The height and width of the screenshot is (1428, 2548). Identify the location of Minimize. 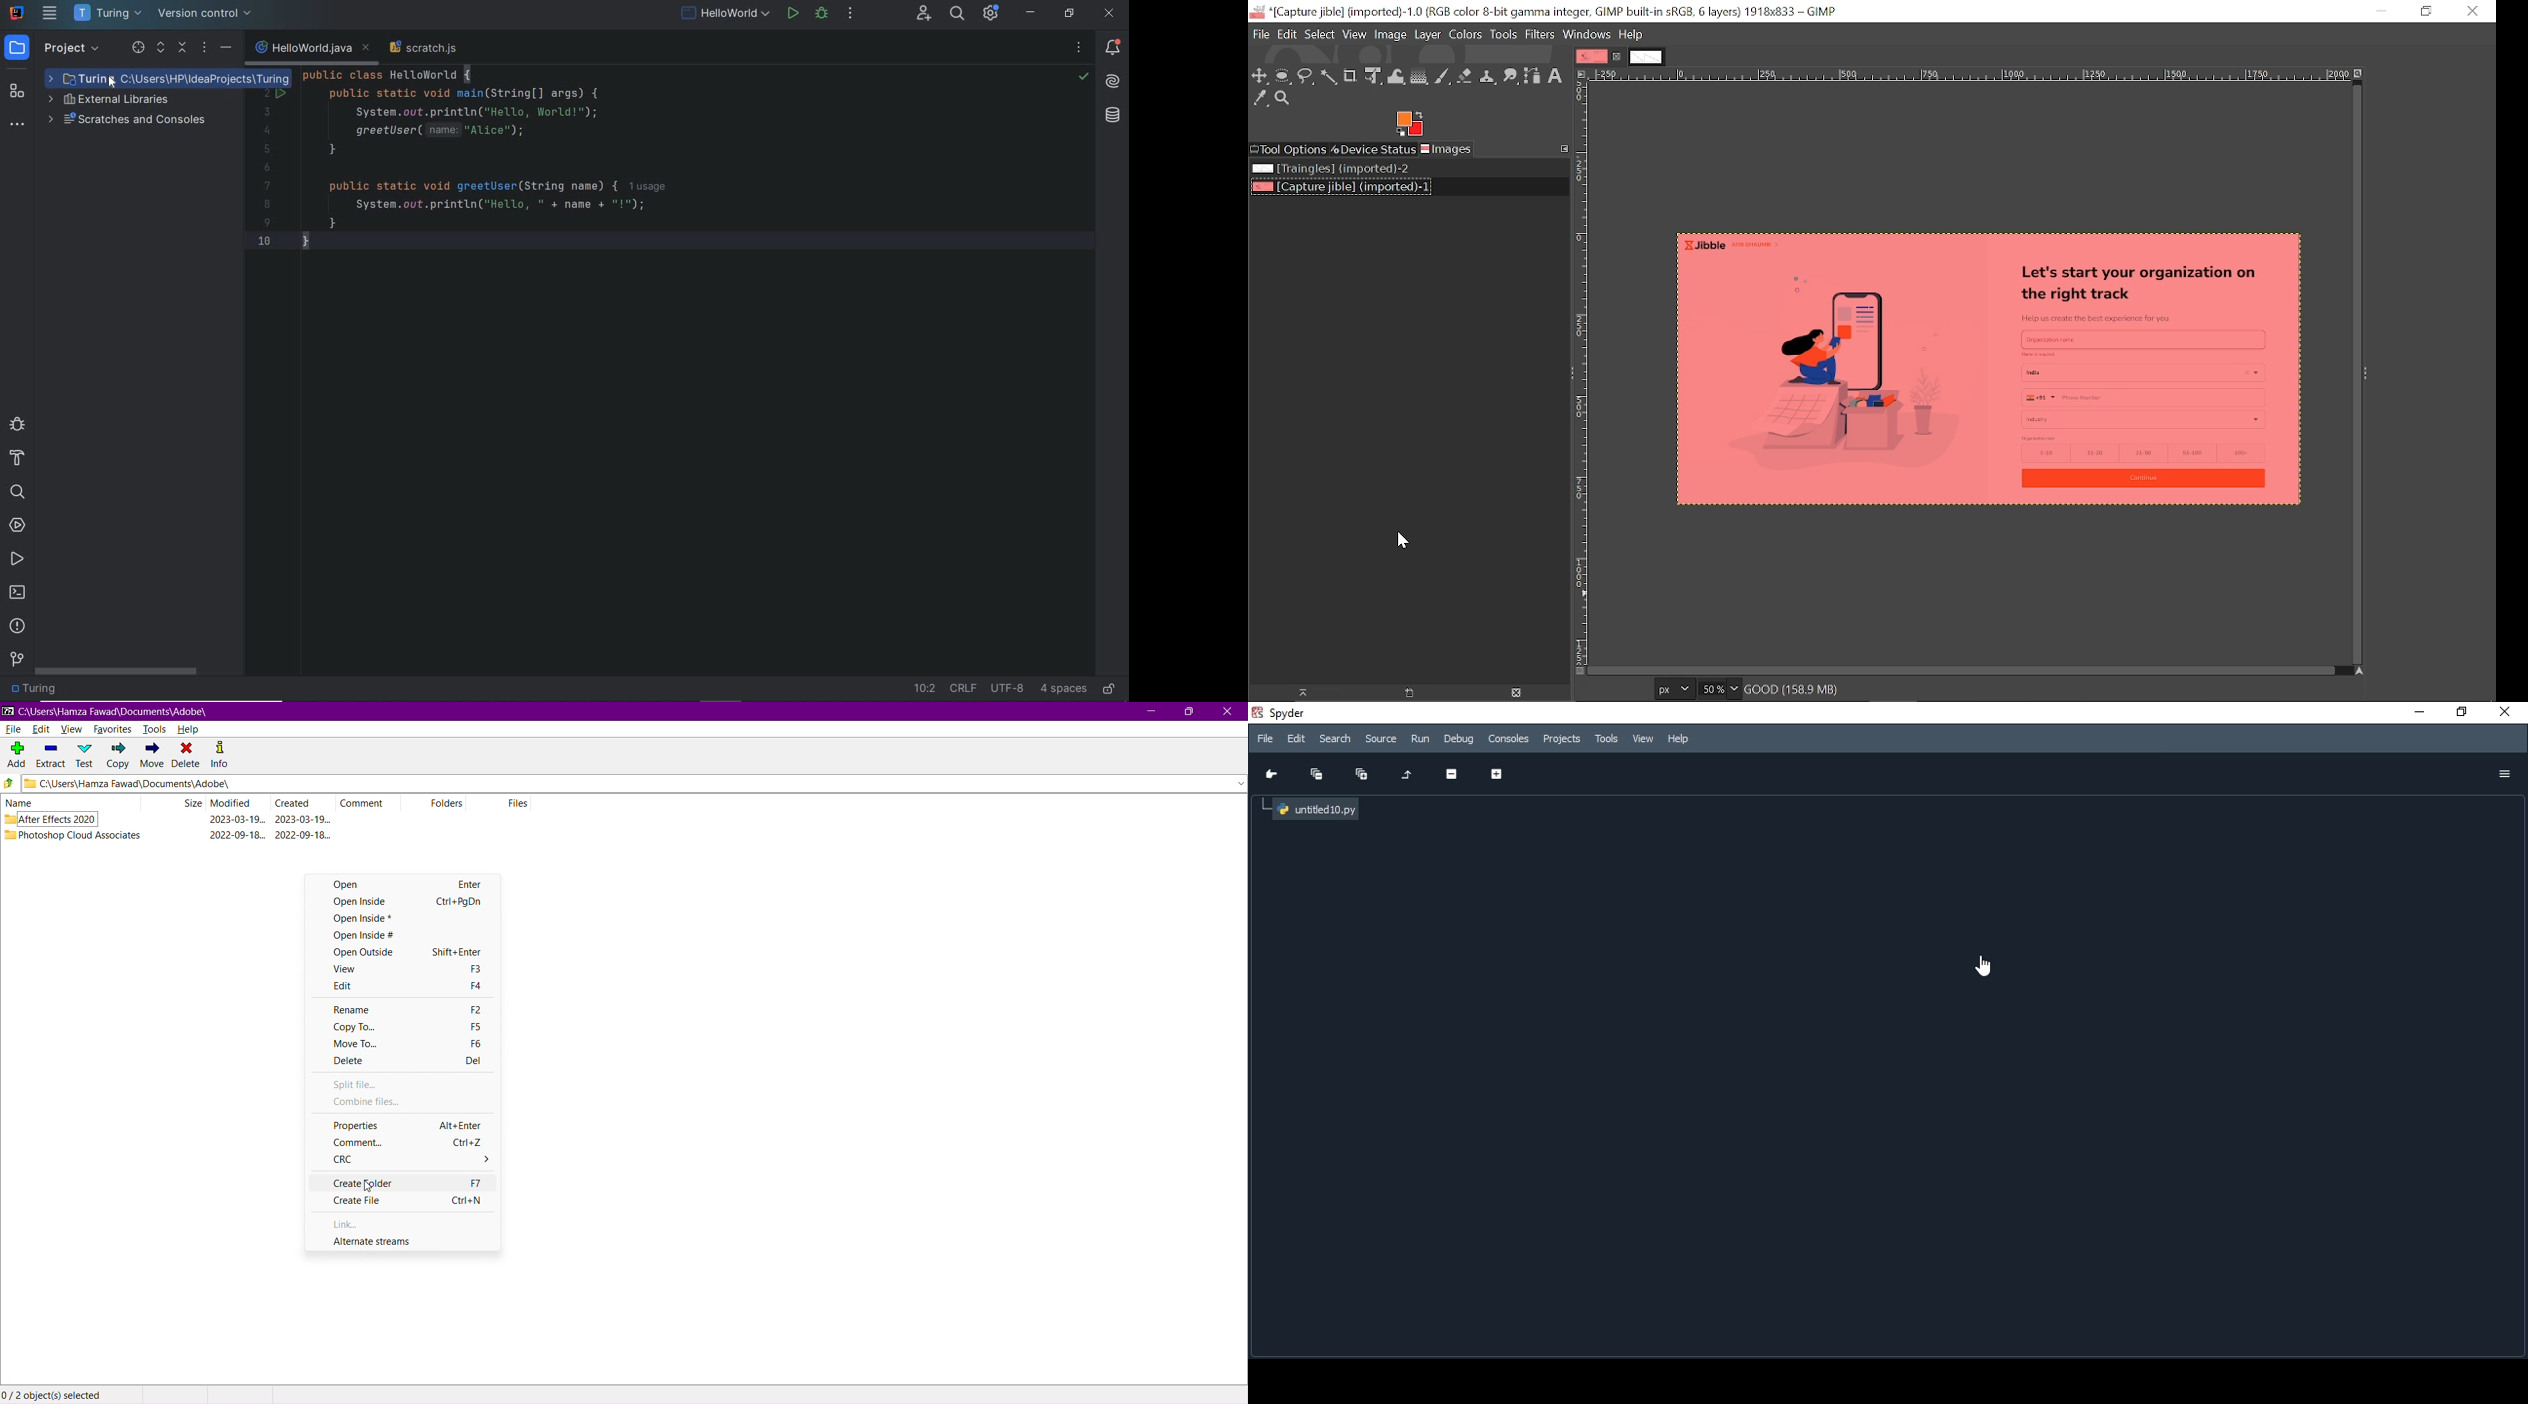
(2381, 12).